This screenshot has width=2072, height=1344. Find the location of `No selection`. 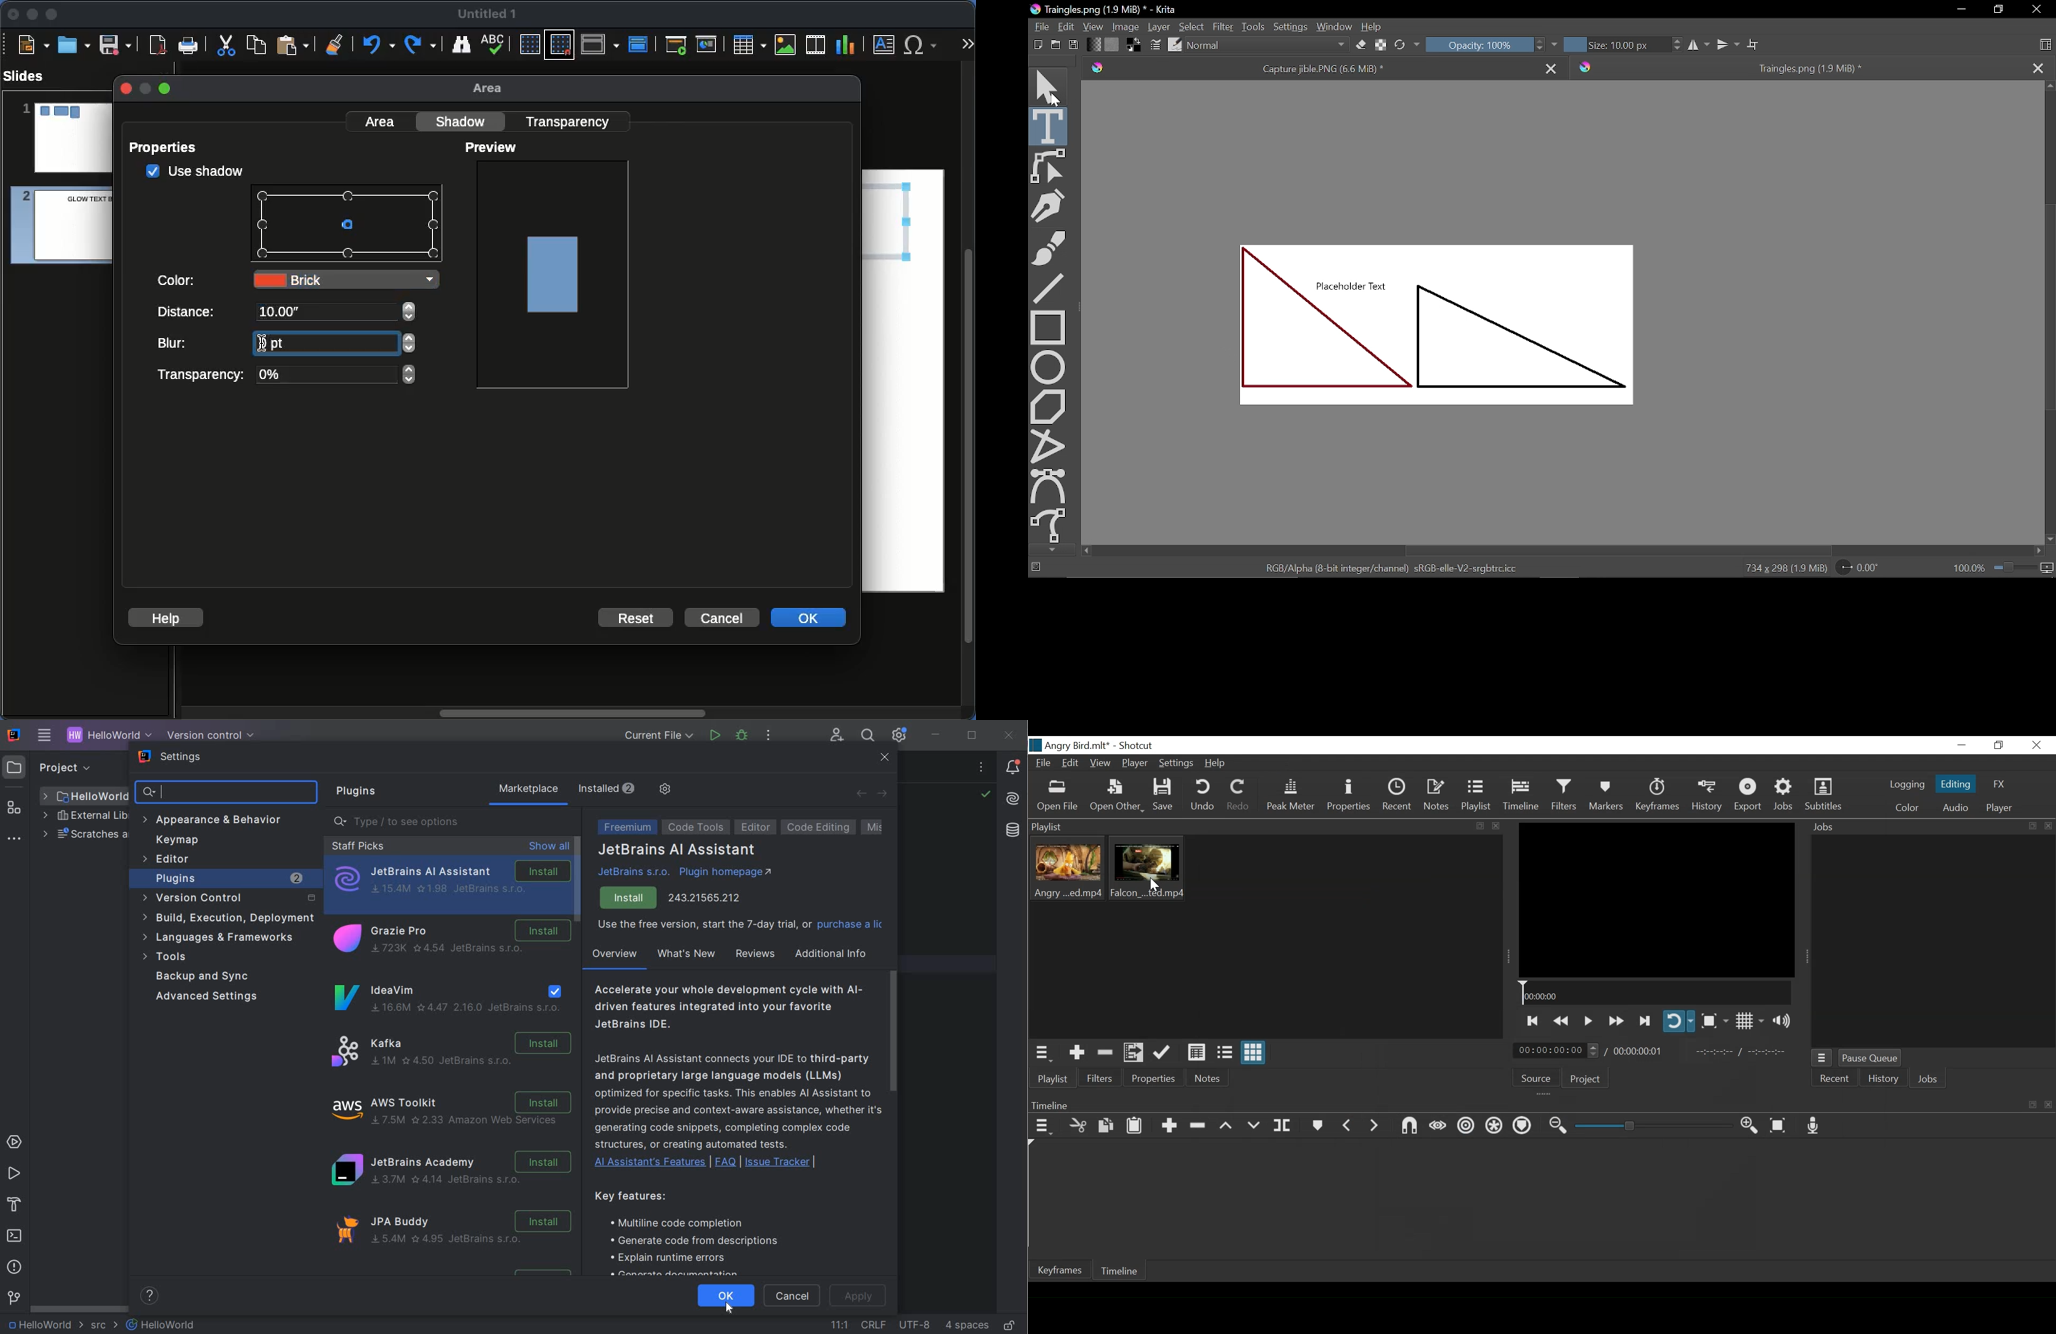

No selection is located at coordinates (1036, 567).